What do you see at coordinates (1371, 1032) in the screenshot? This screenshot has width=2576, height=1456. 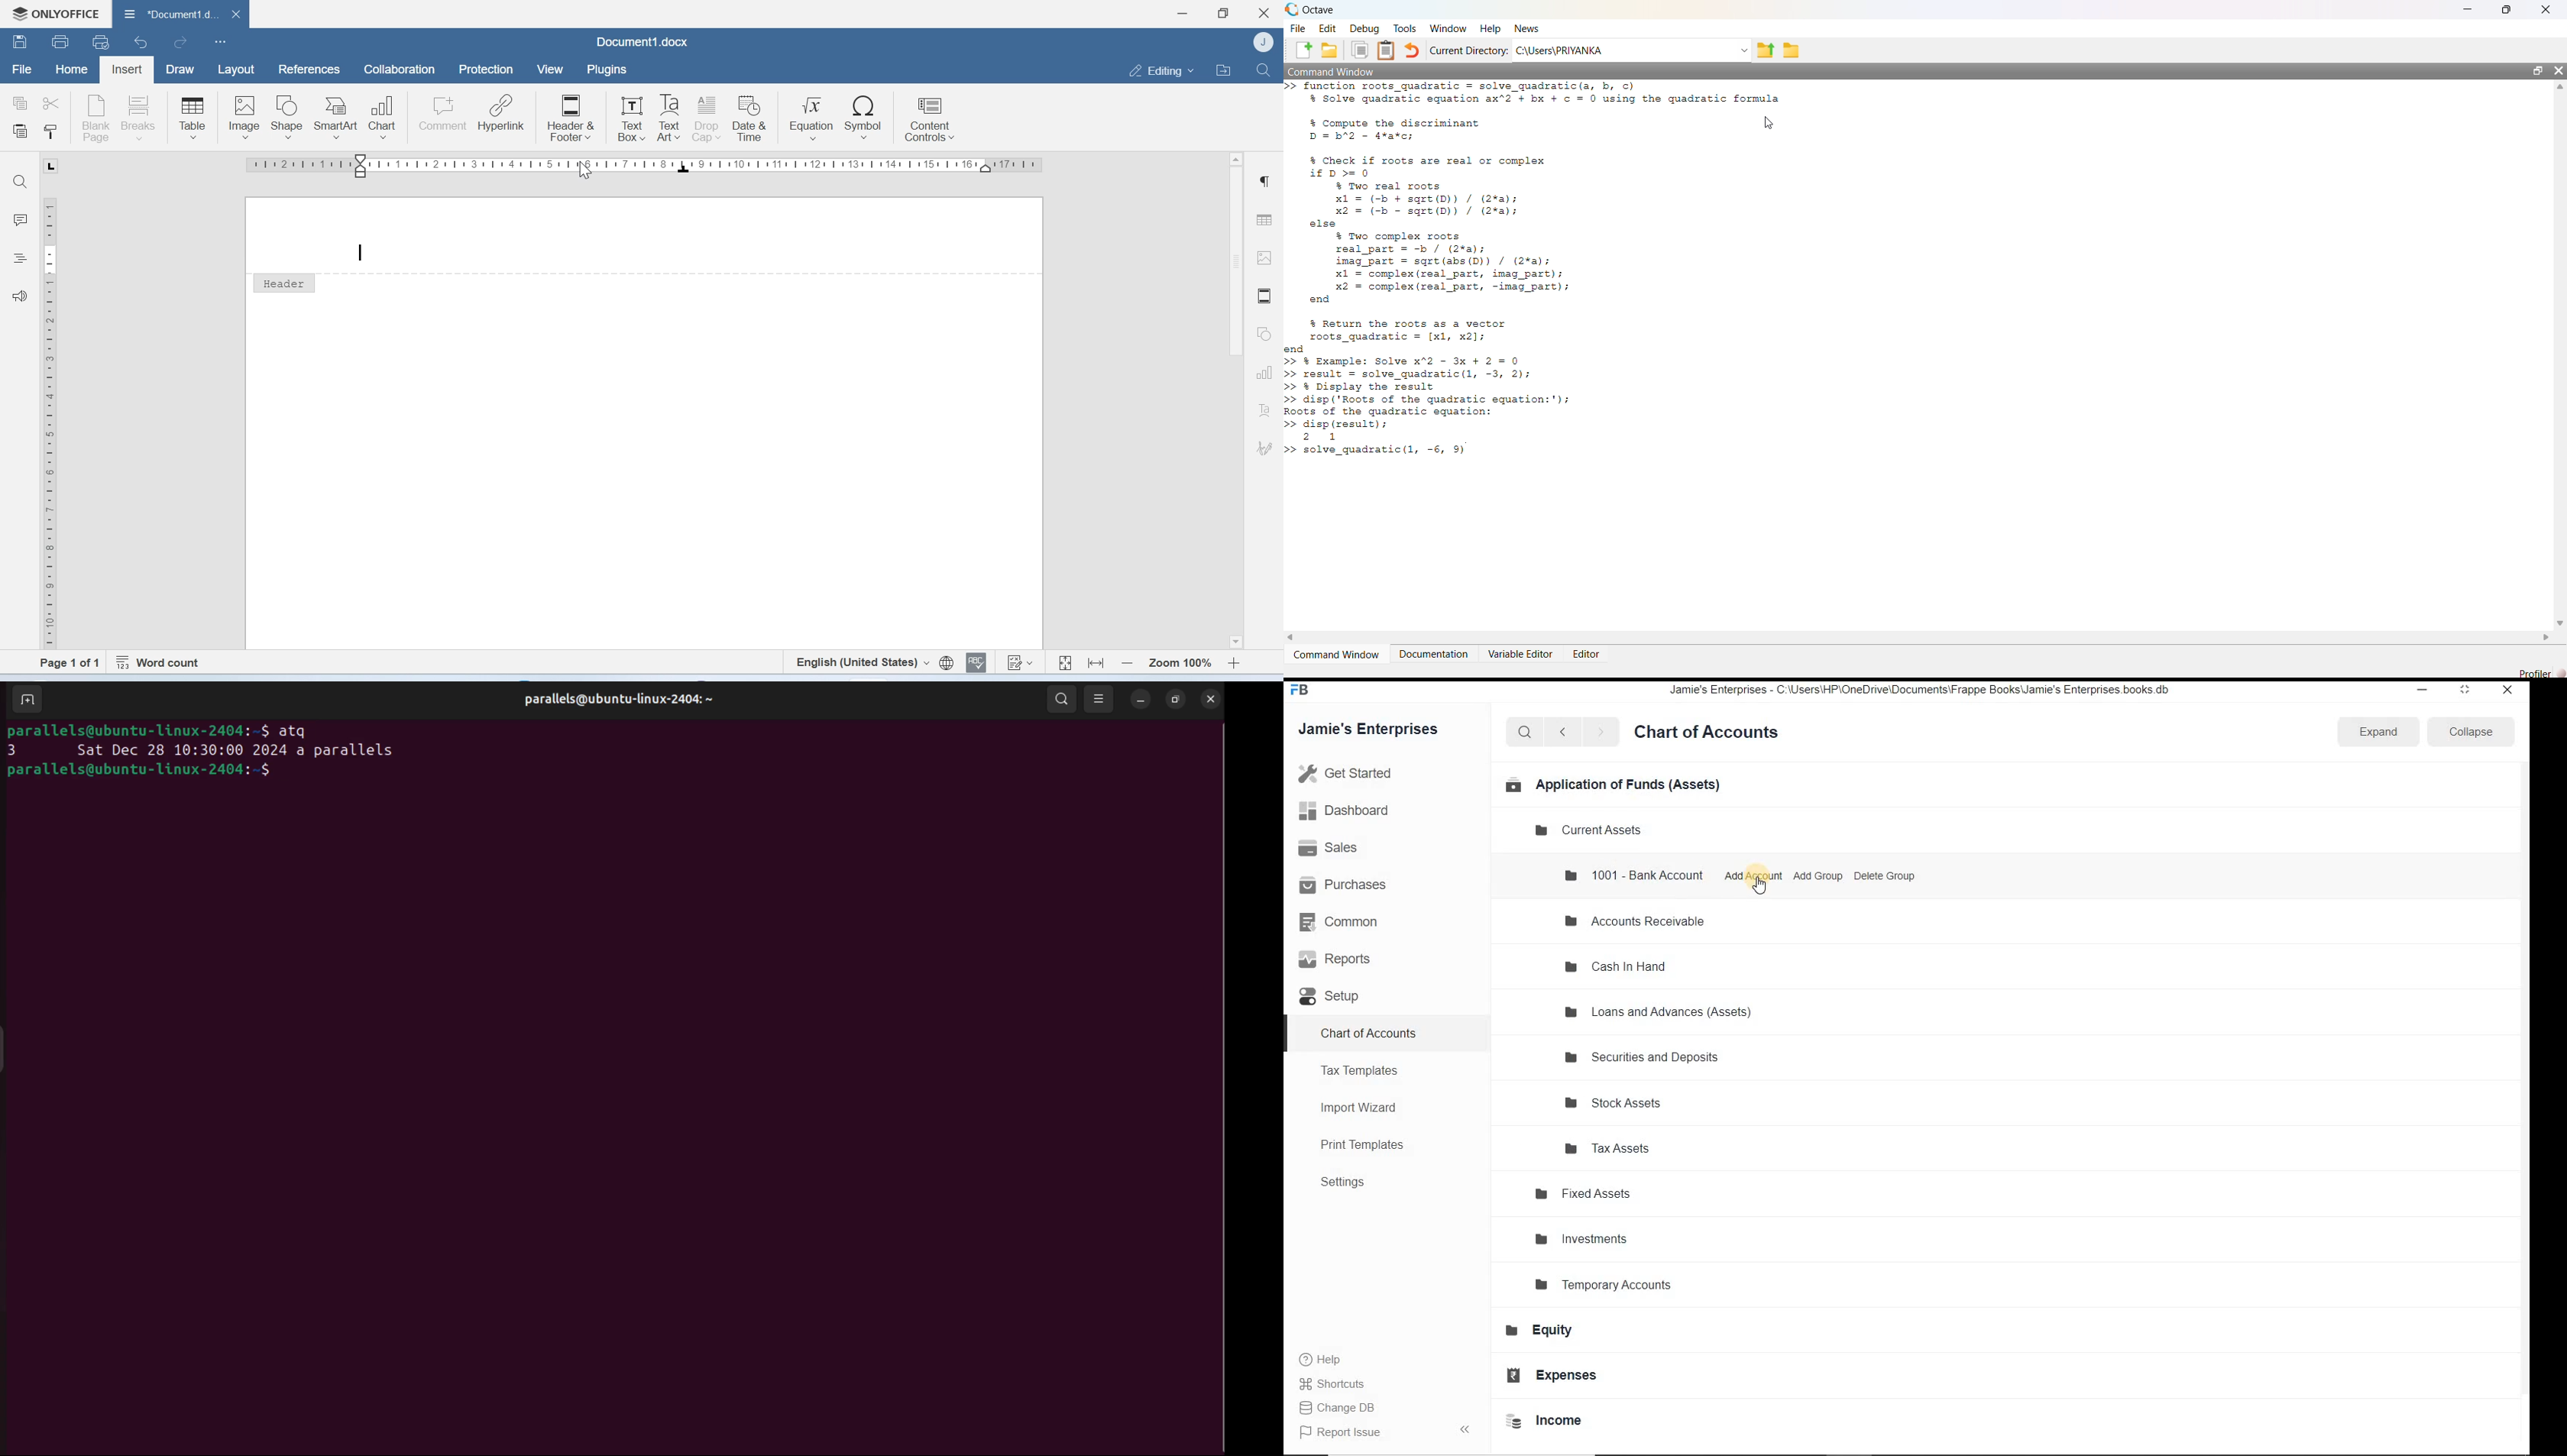 I see `Chart of Accounts` at bounding box center [1371, 1032].